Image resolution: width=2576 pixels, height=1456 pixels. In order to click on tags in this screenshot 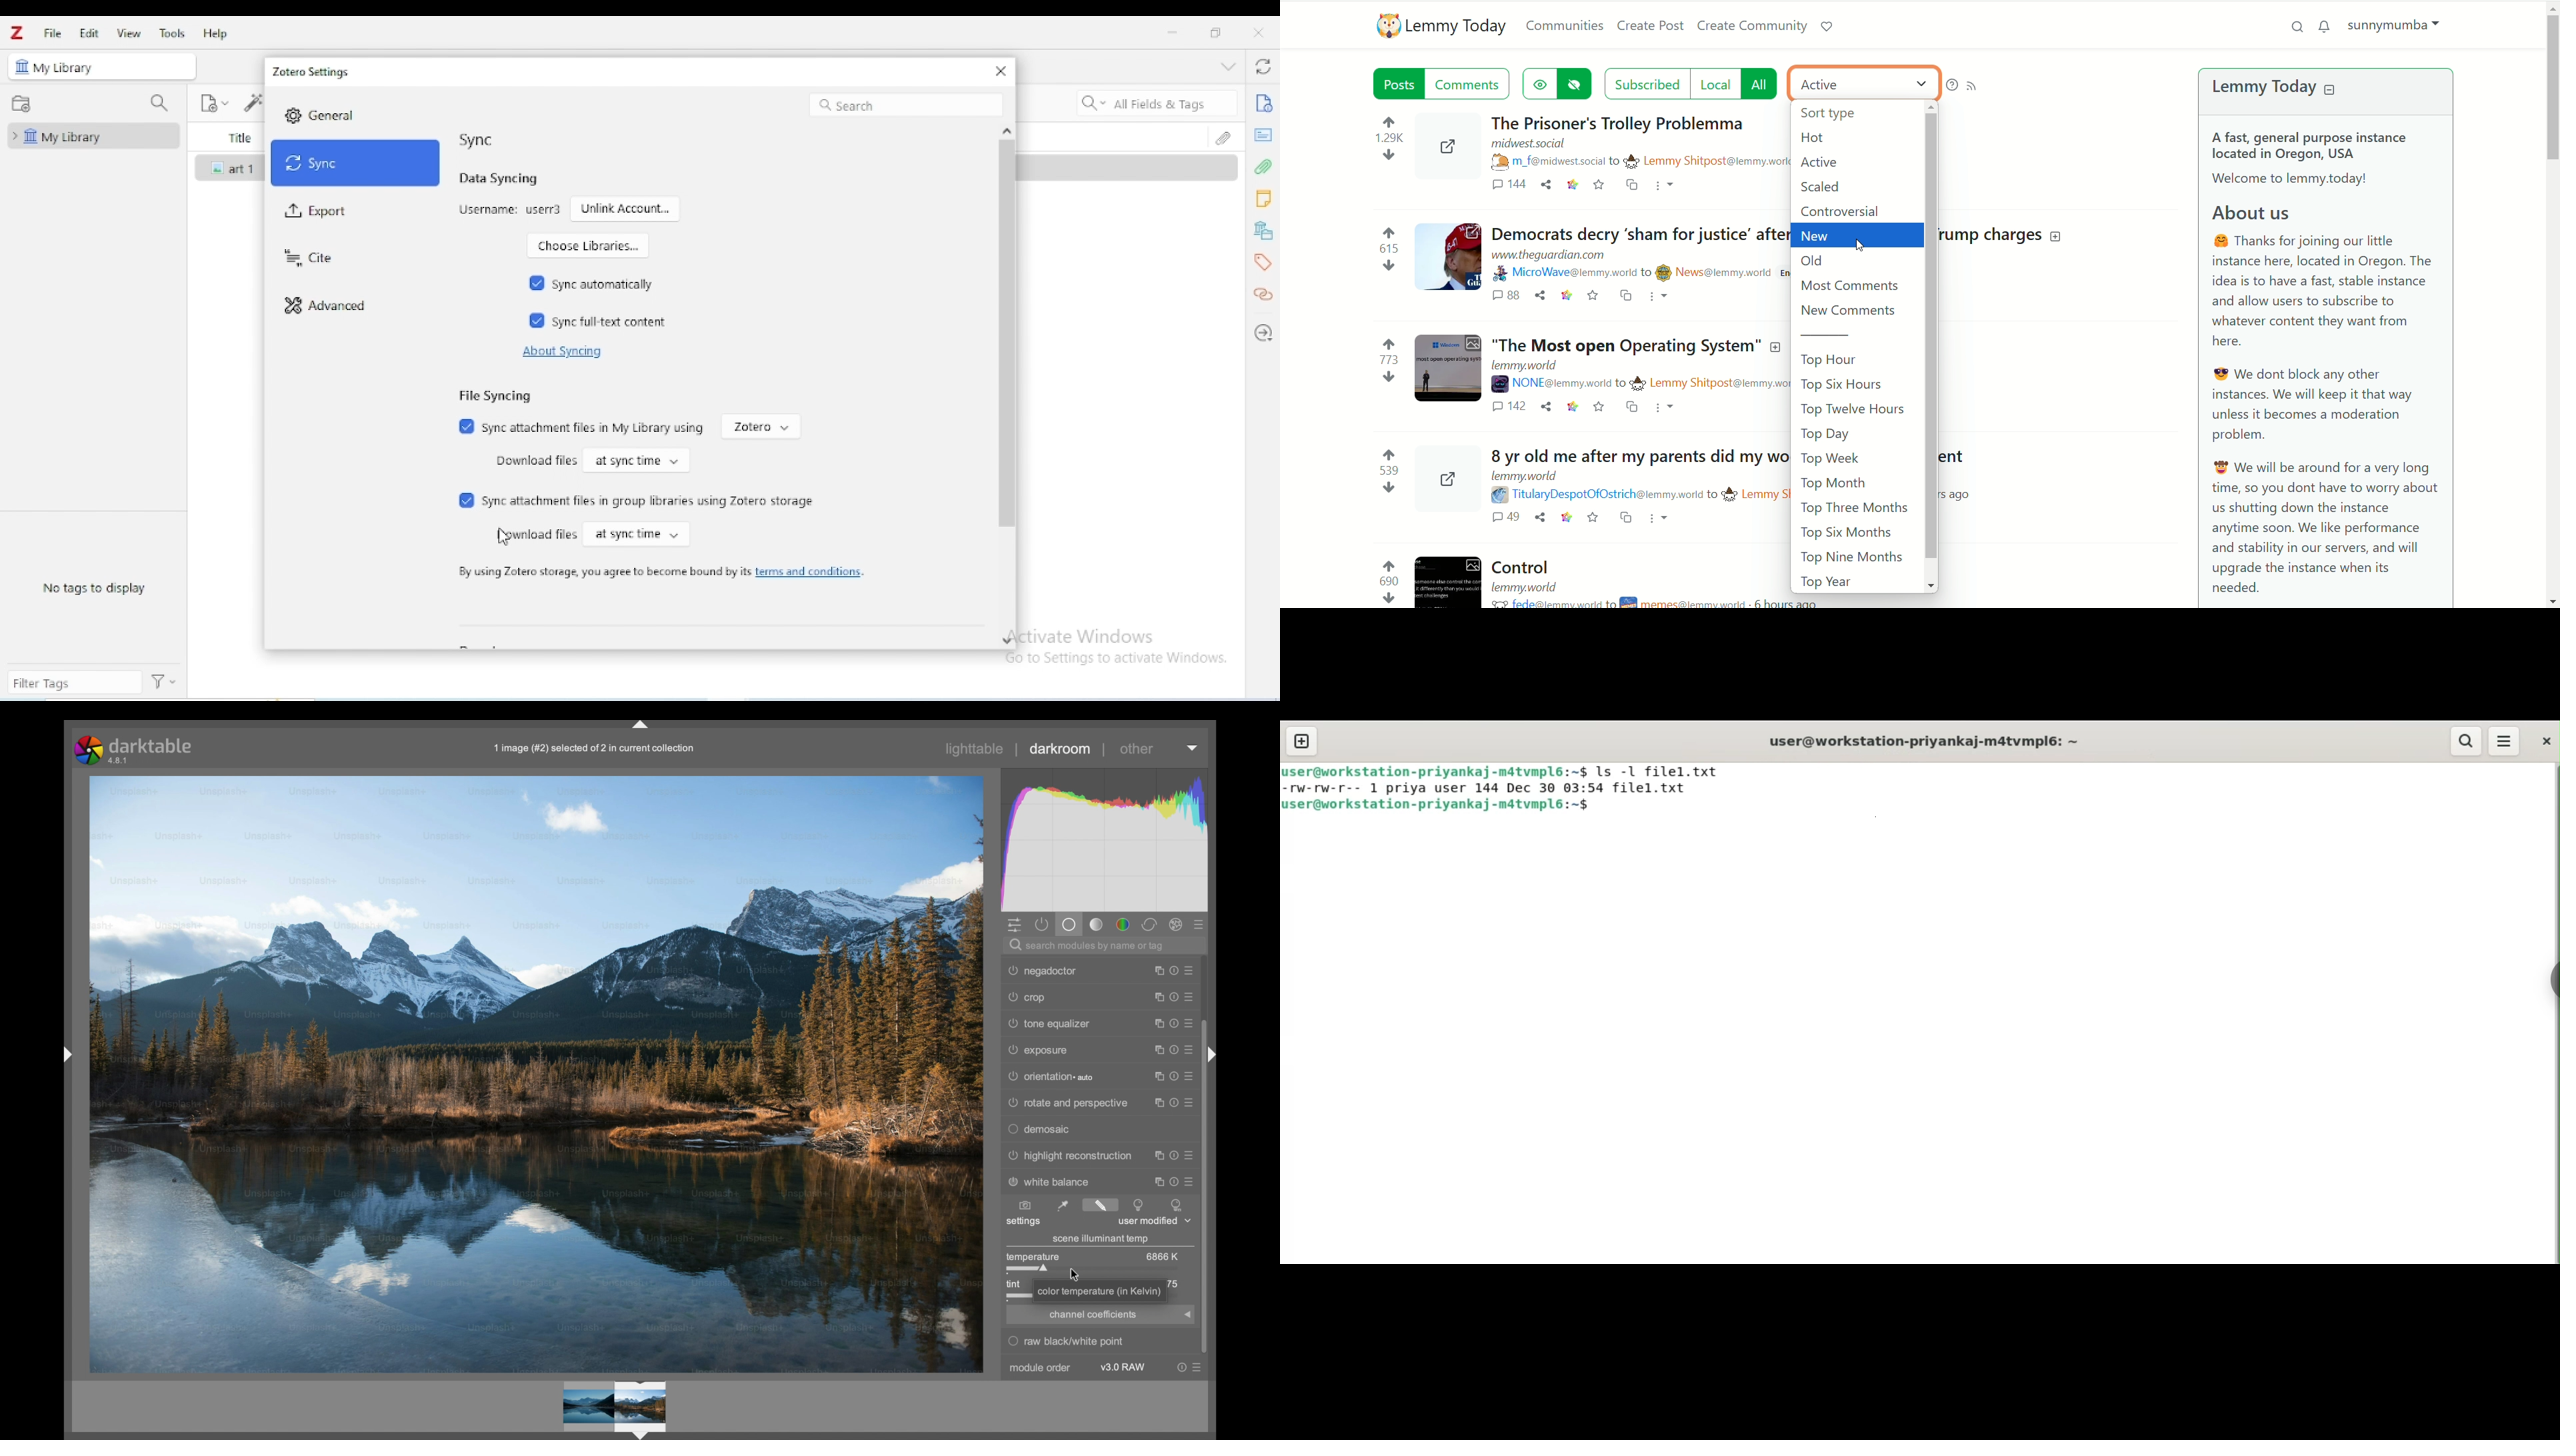, I will do `click(1262, 263)`.